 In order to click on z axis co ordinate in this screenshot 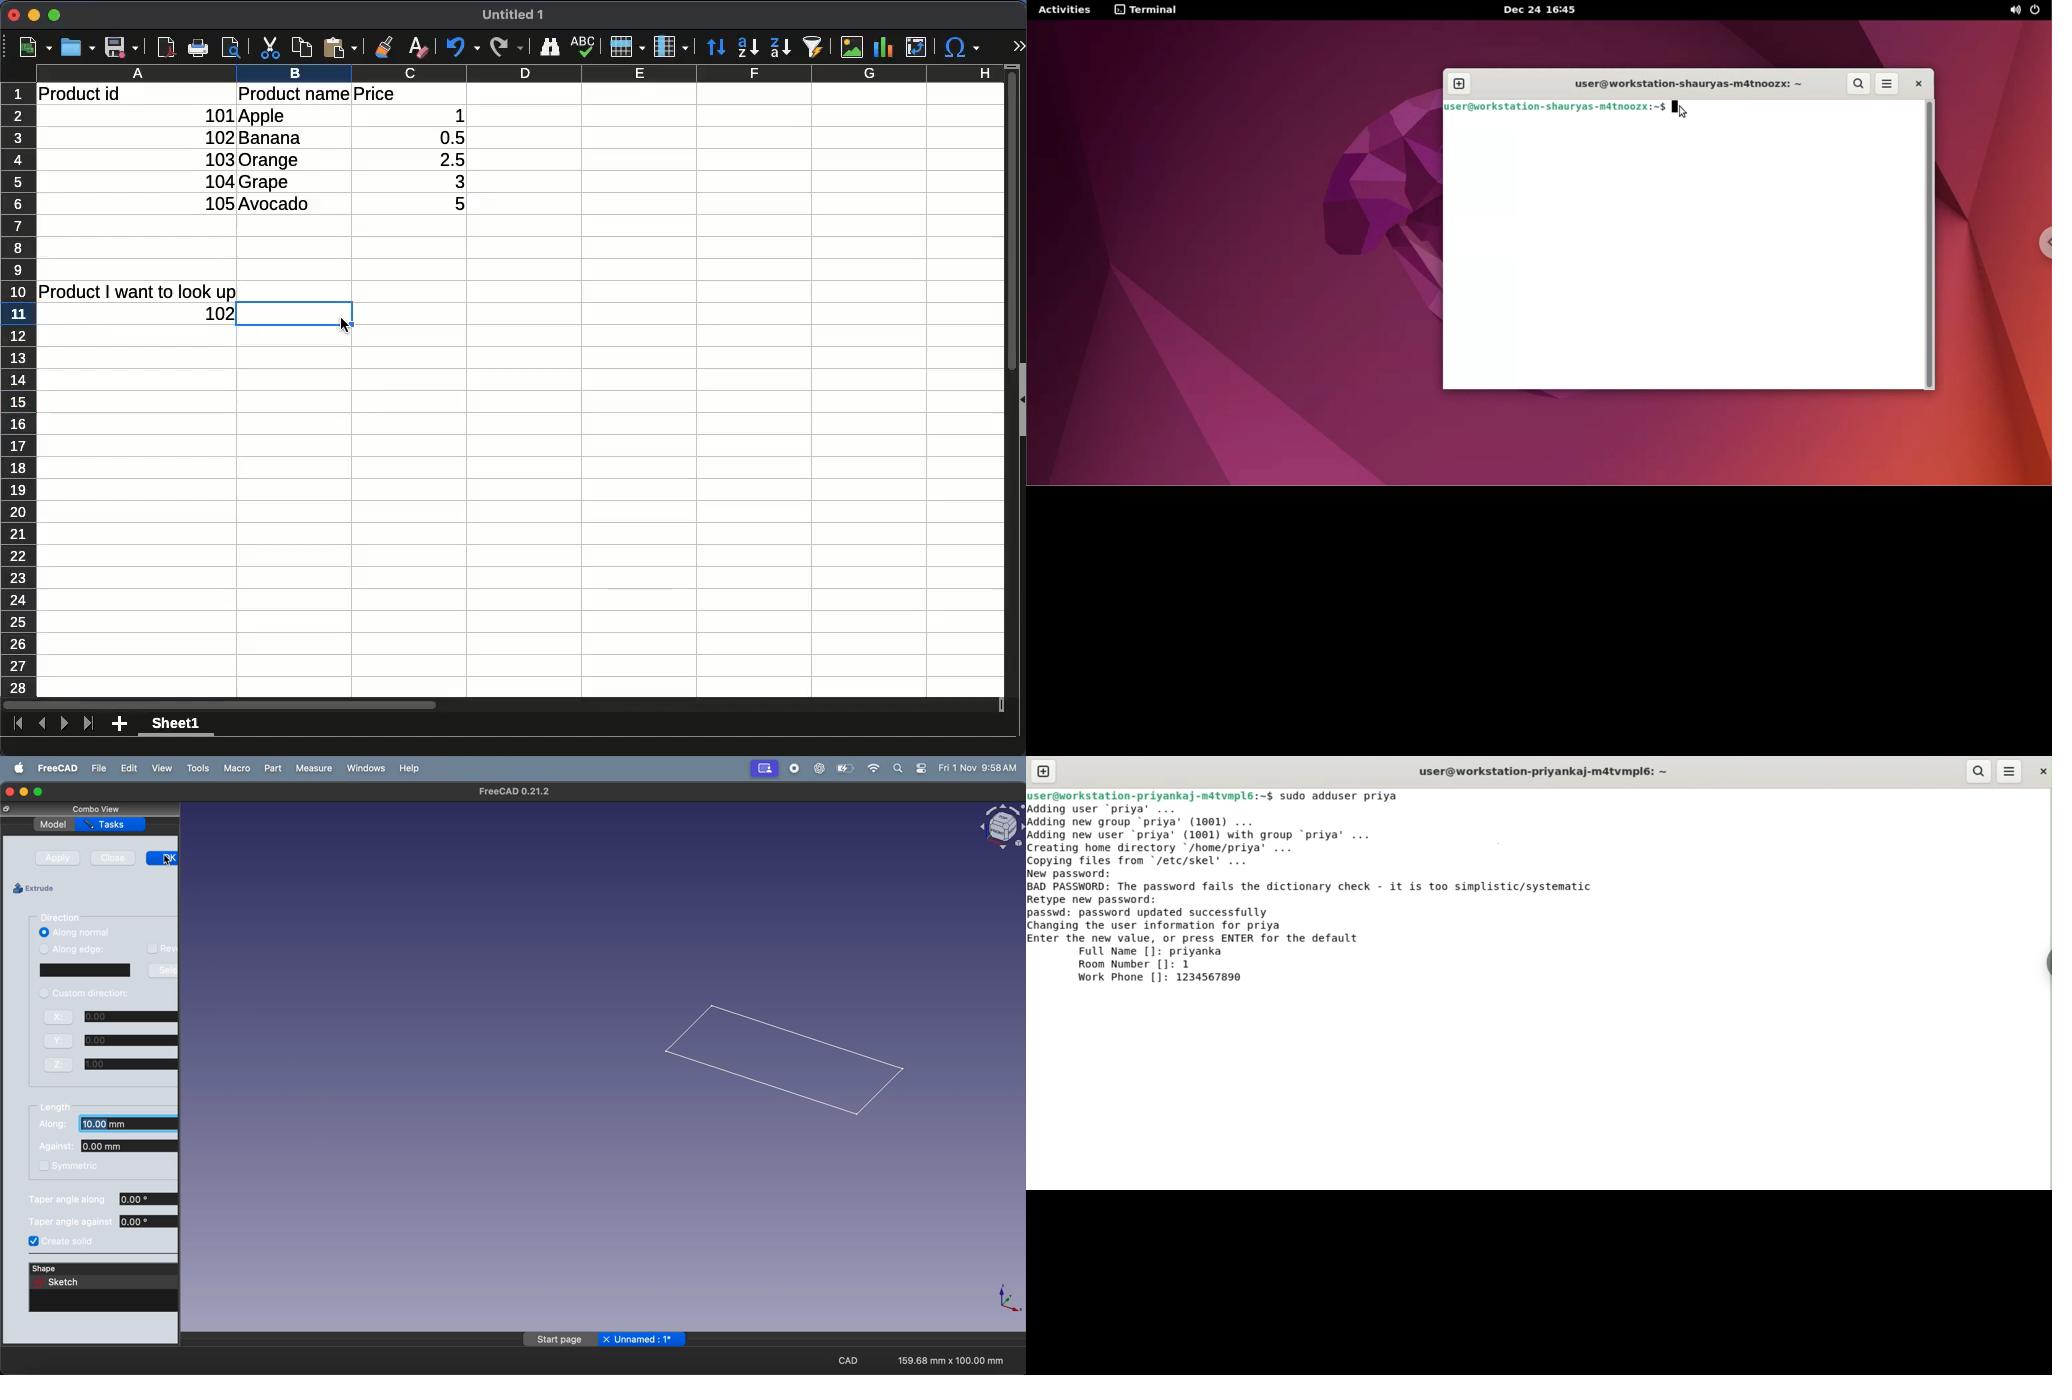, I will do `click(113, 1065)`.